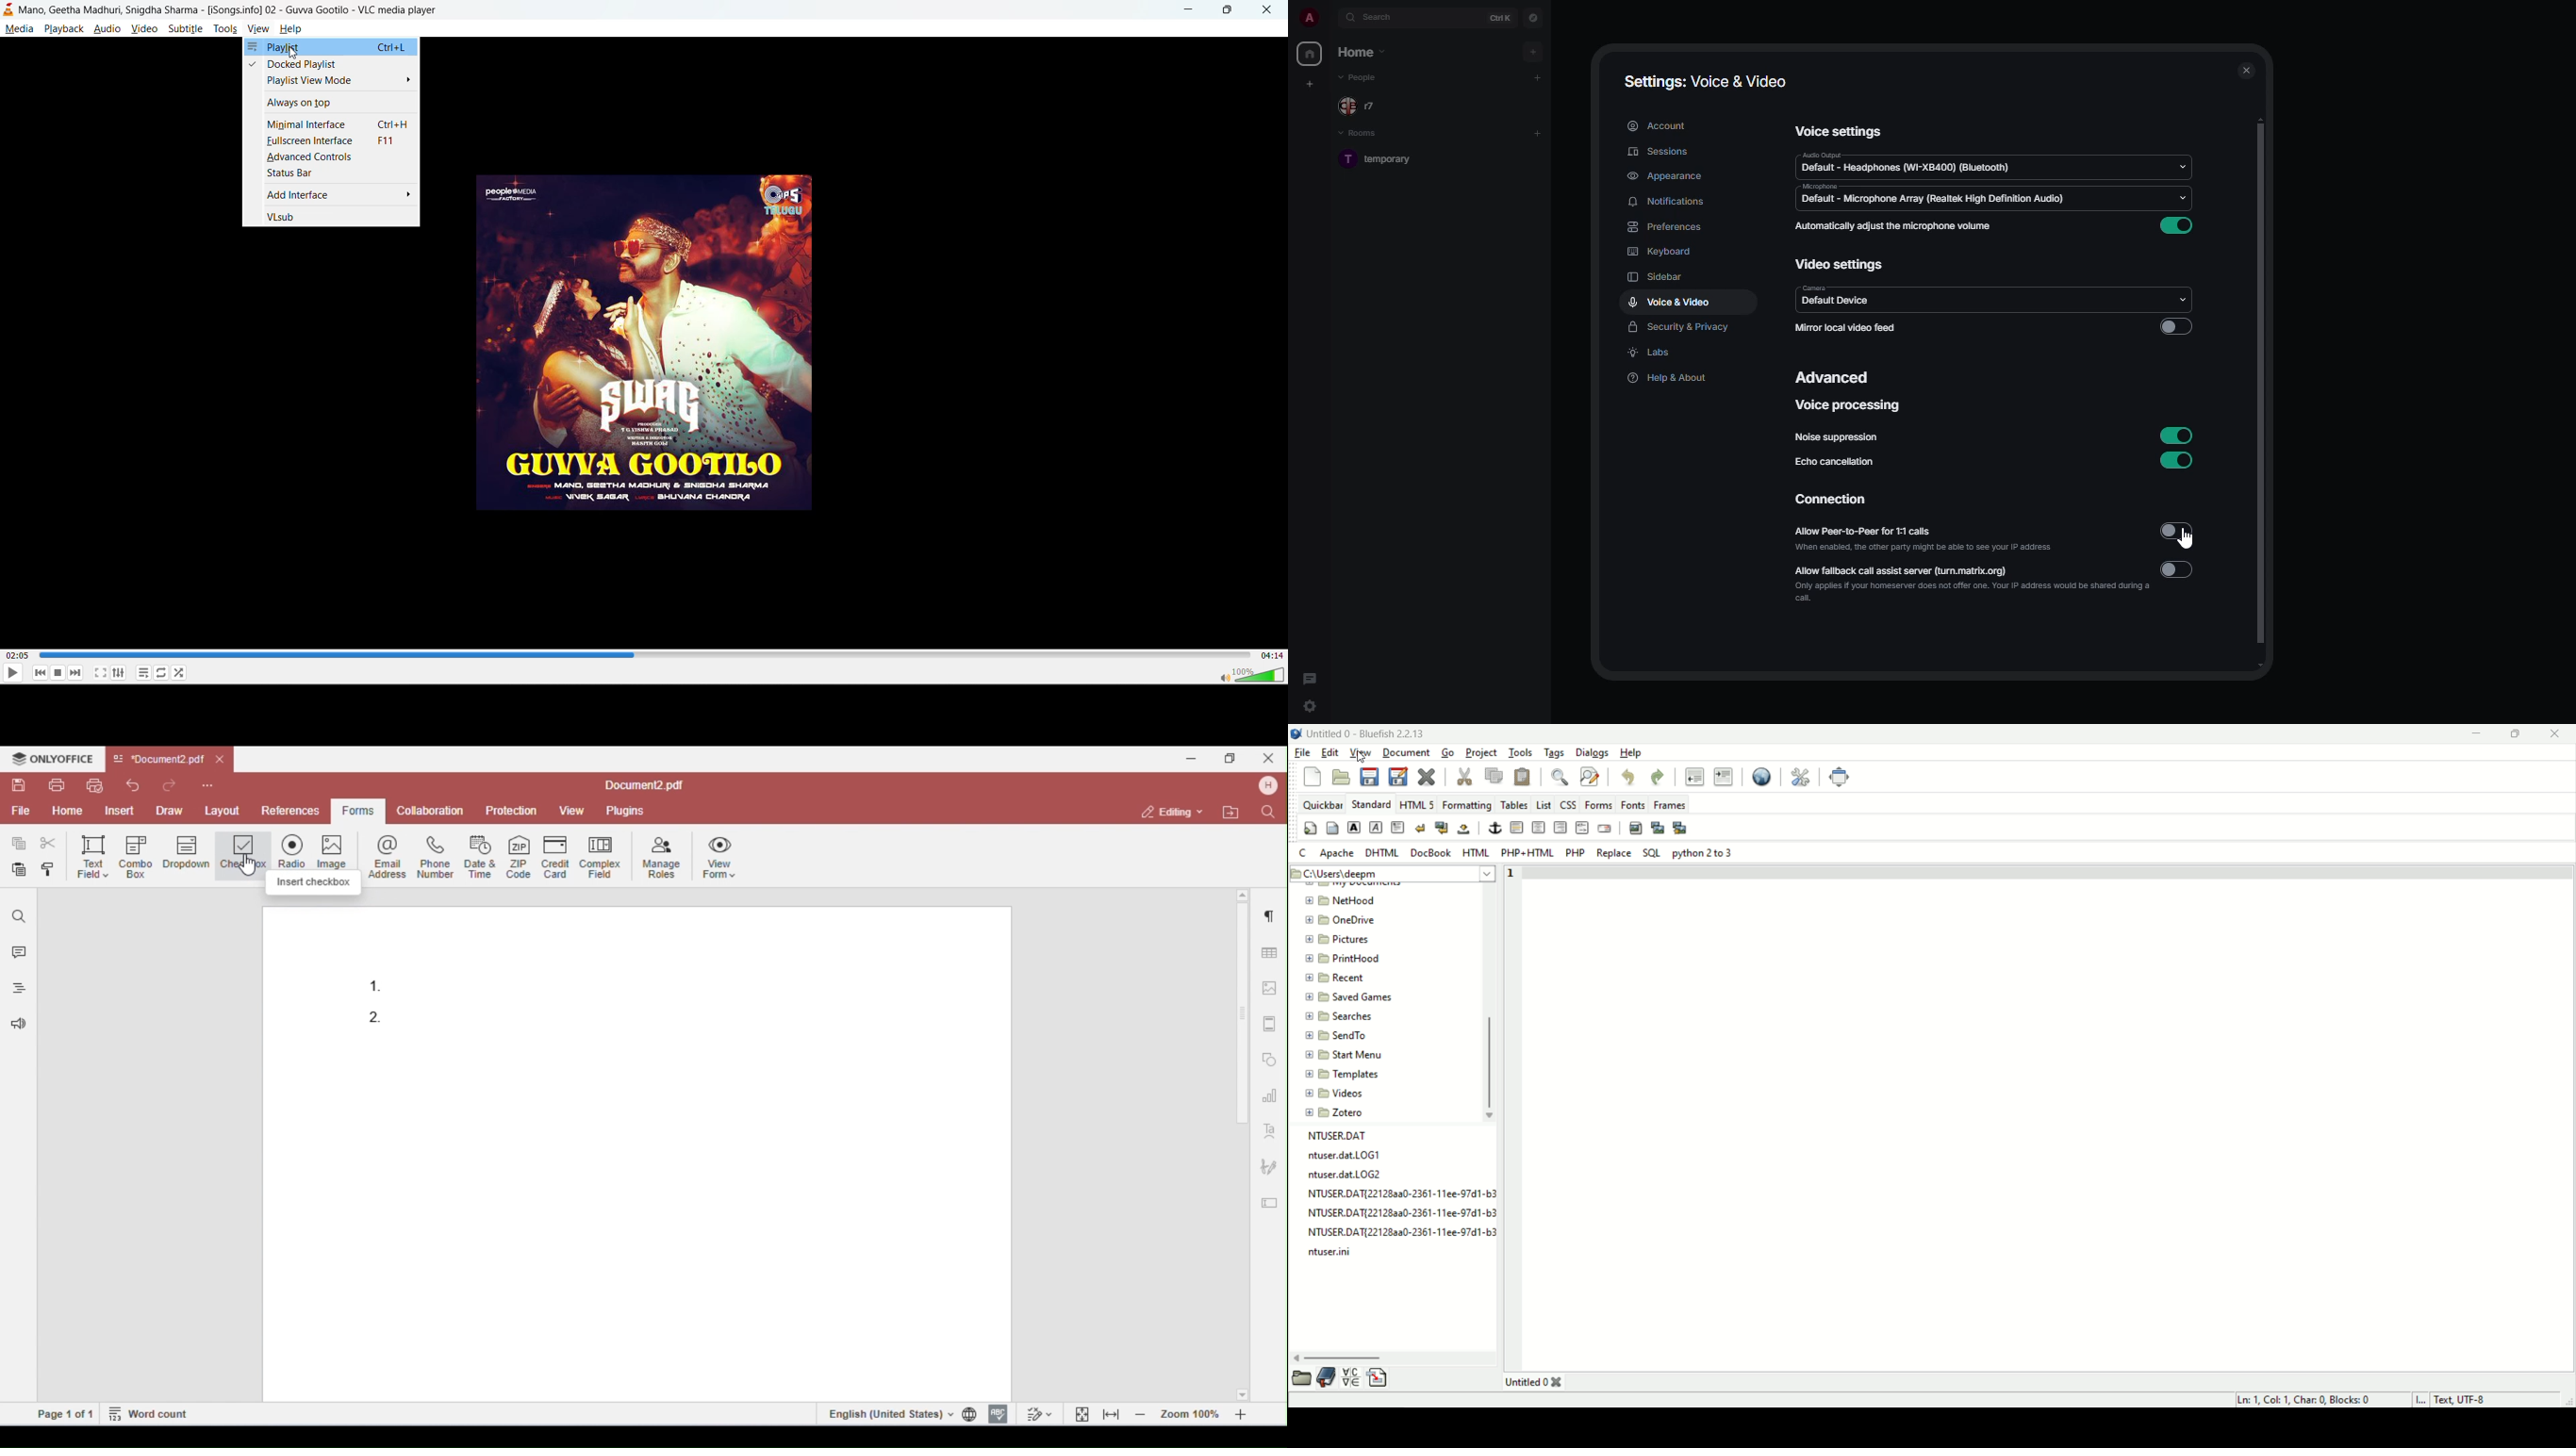 The width and height of the screenshot is (2576, 1456). What do you see at coordinates (1556, 752) in the screenshot?
I see `tags` at bounding box center [1556, 752].